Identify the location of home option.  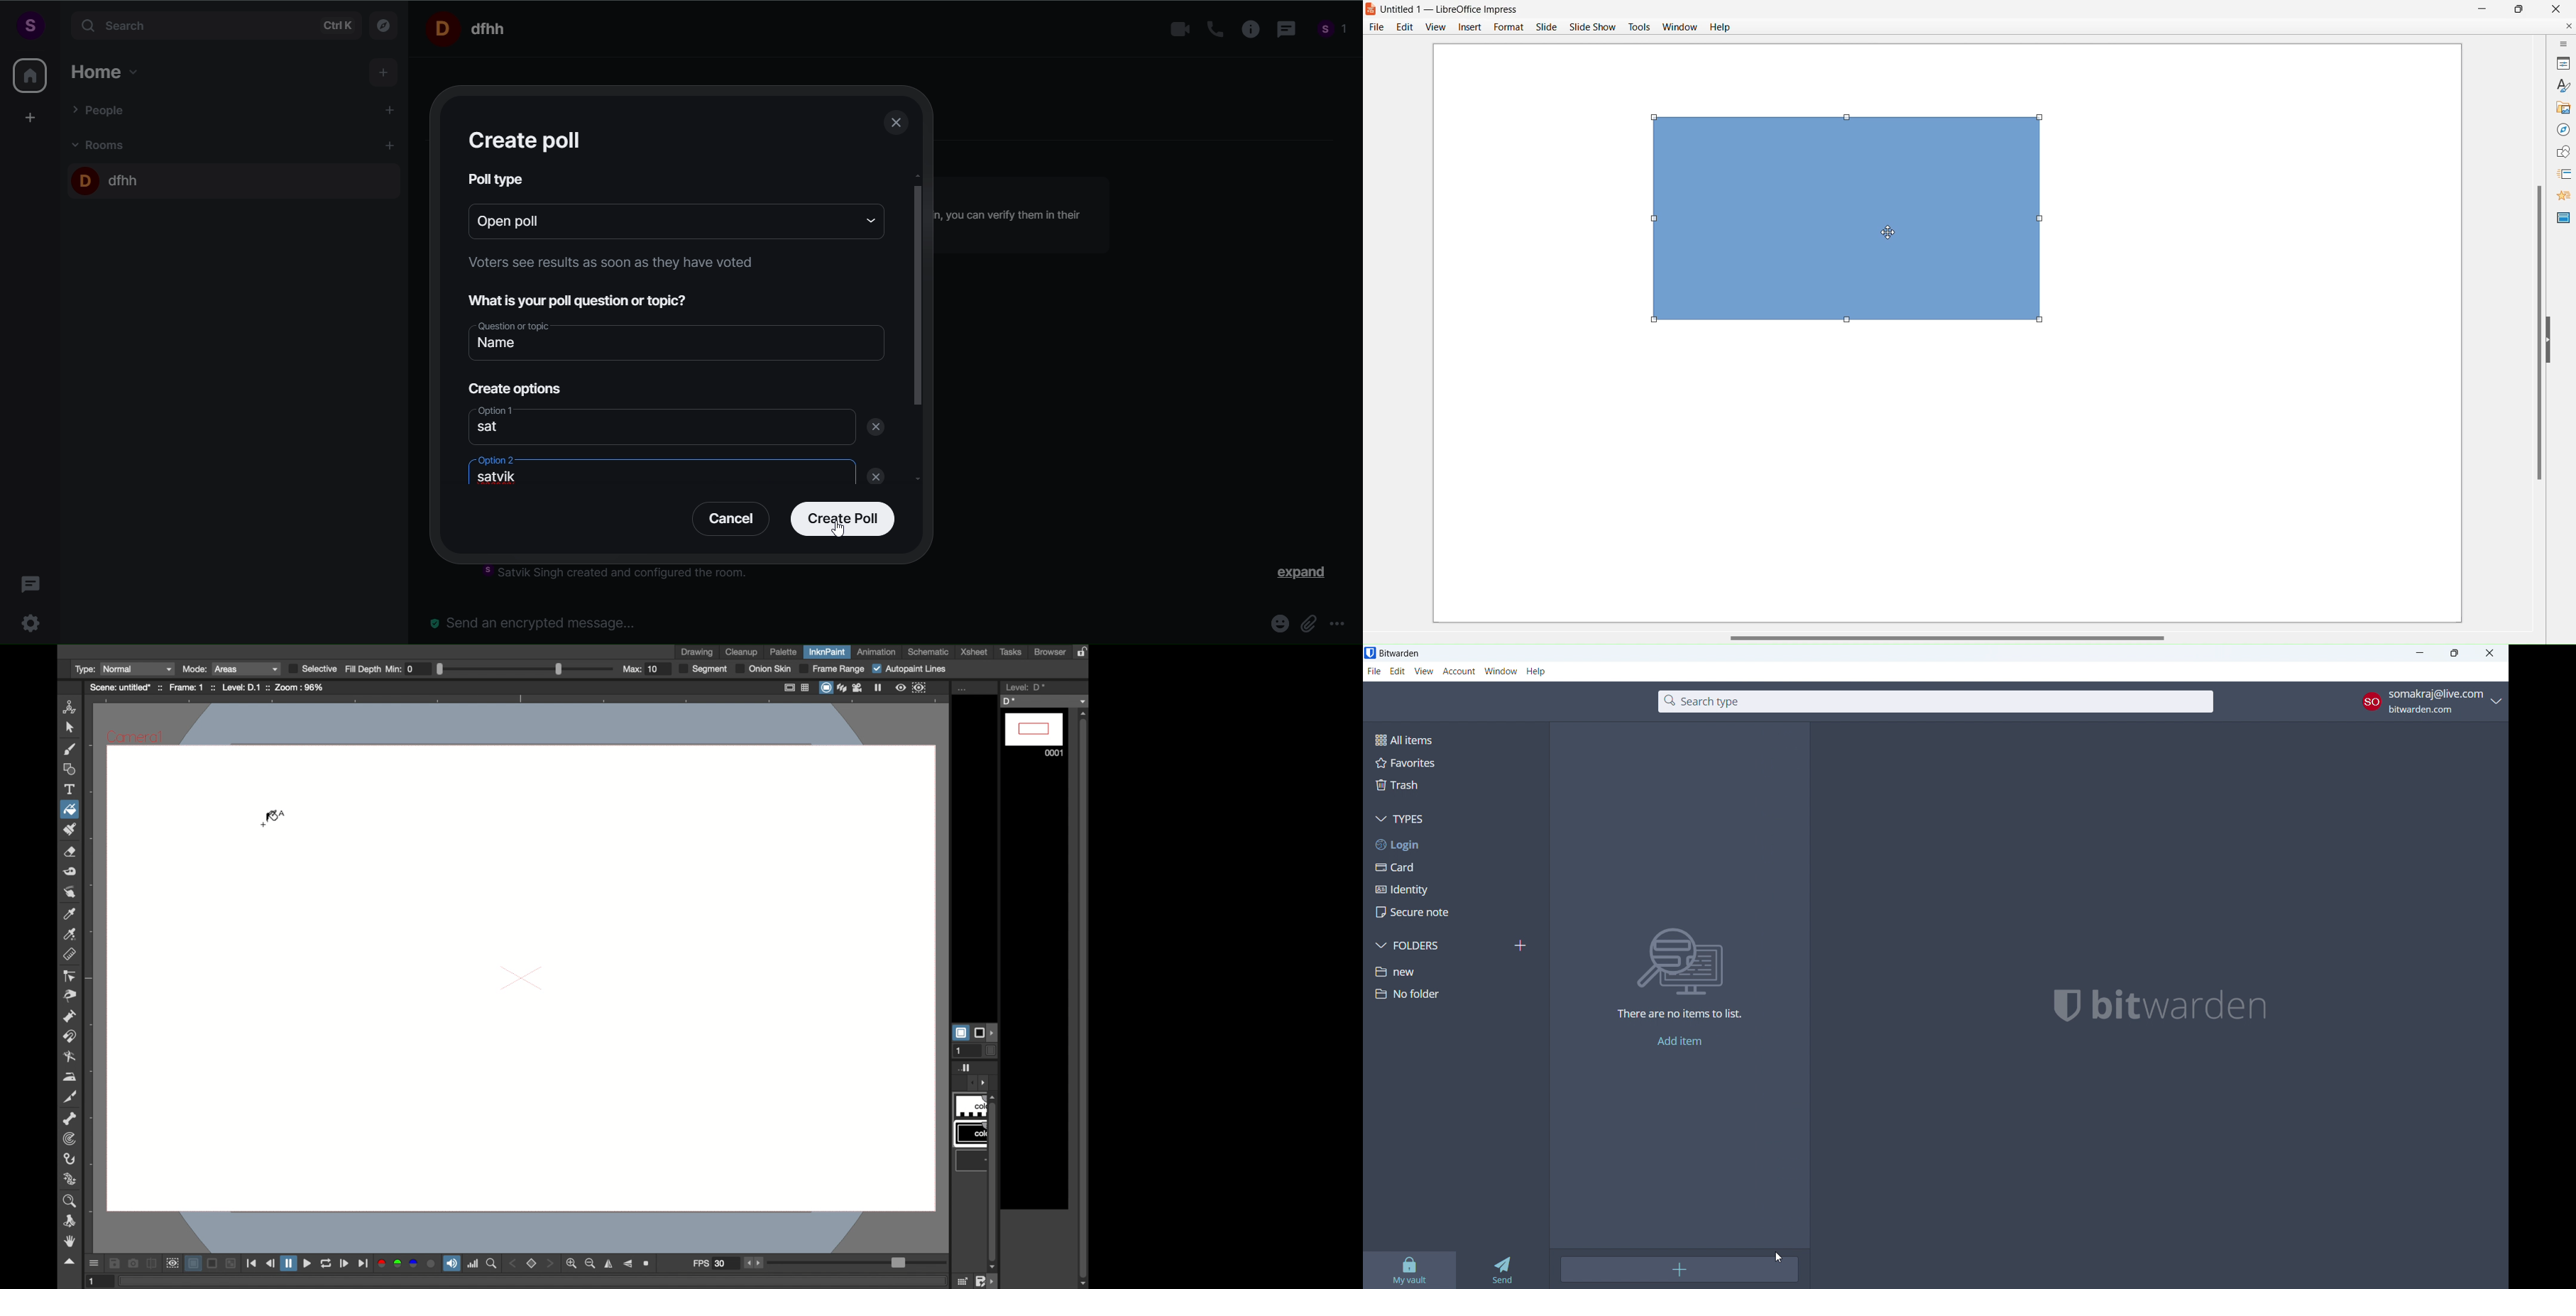
(110, 70).